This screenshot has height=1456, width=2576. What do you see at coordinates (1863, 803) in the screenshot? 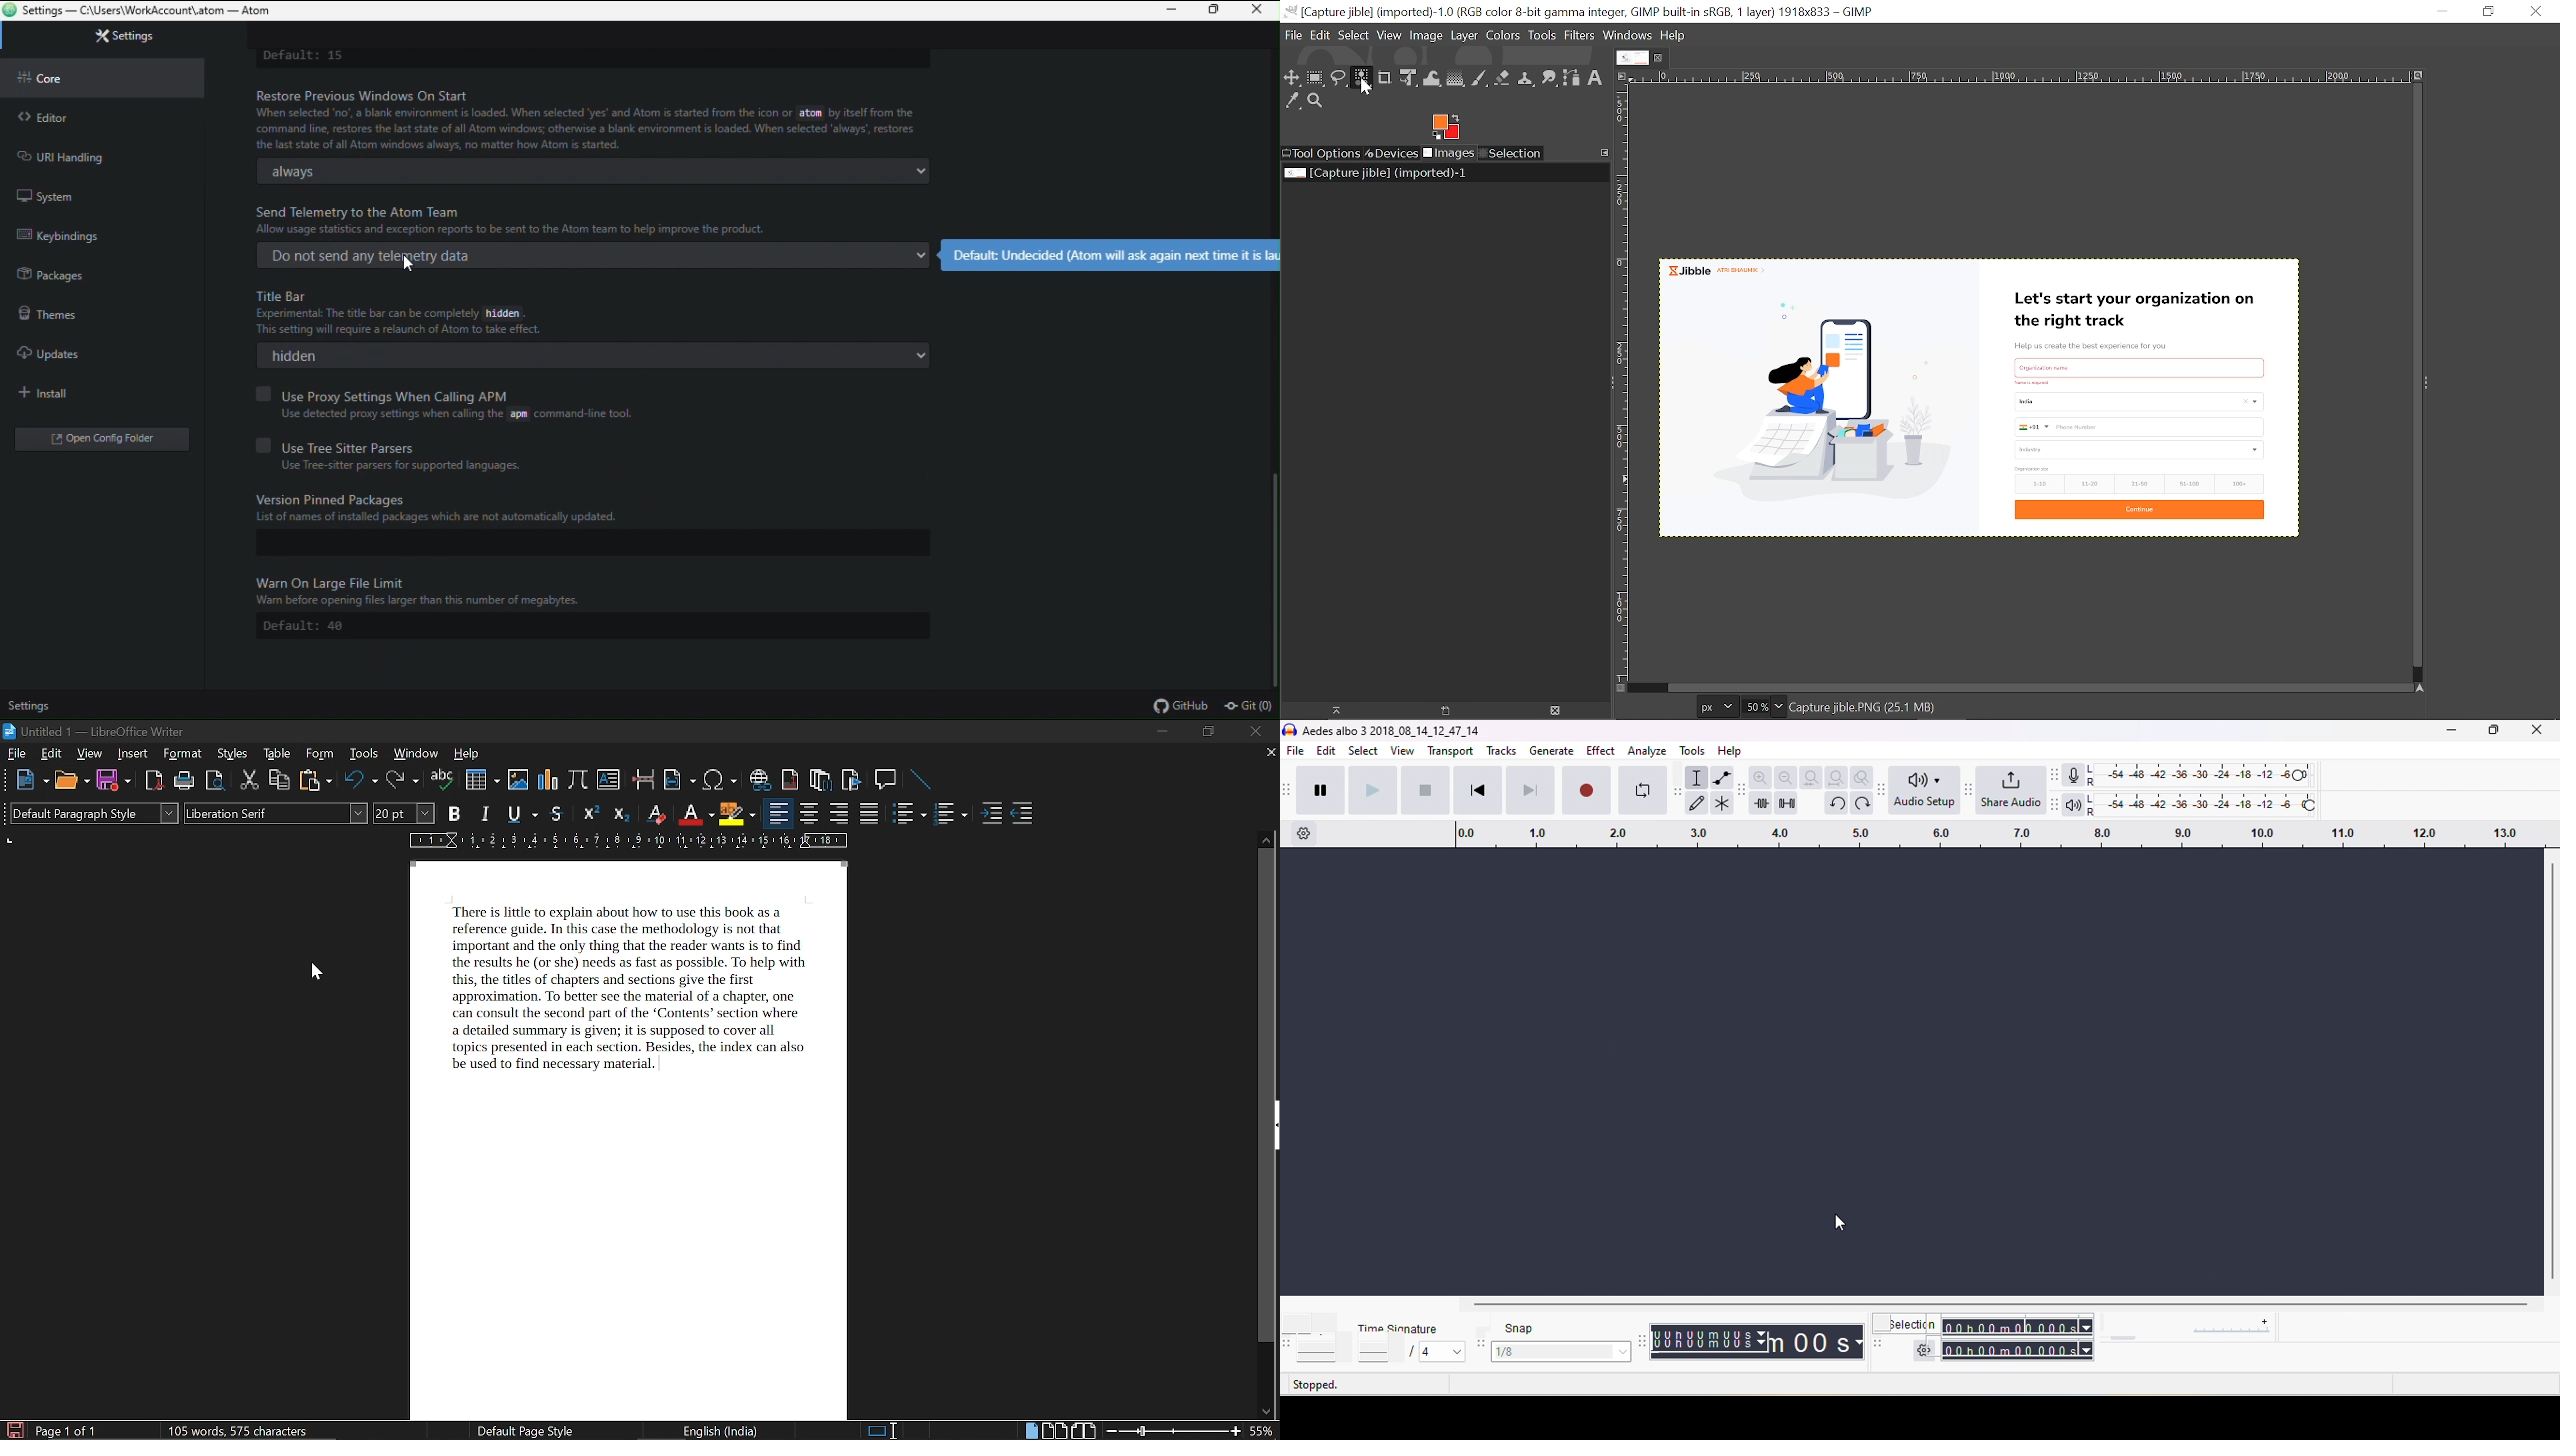
I see `redo` at bounding box center [1863, 803].